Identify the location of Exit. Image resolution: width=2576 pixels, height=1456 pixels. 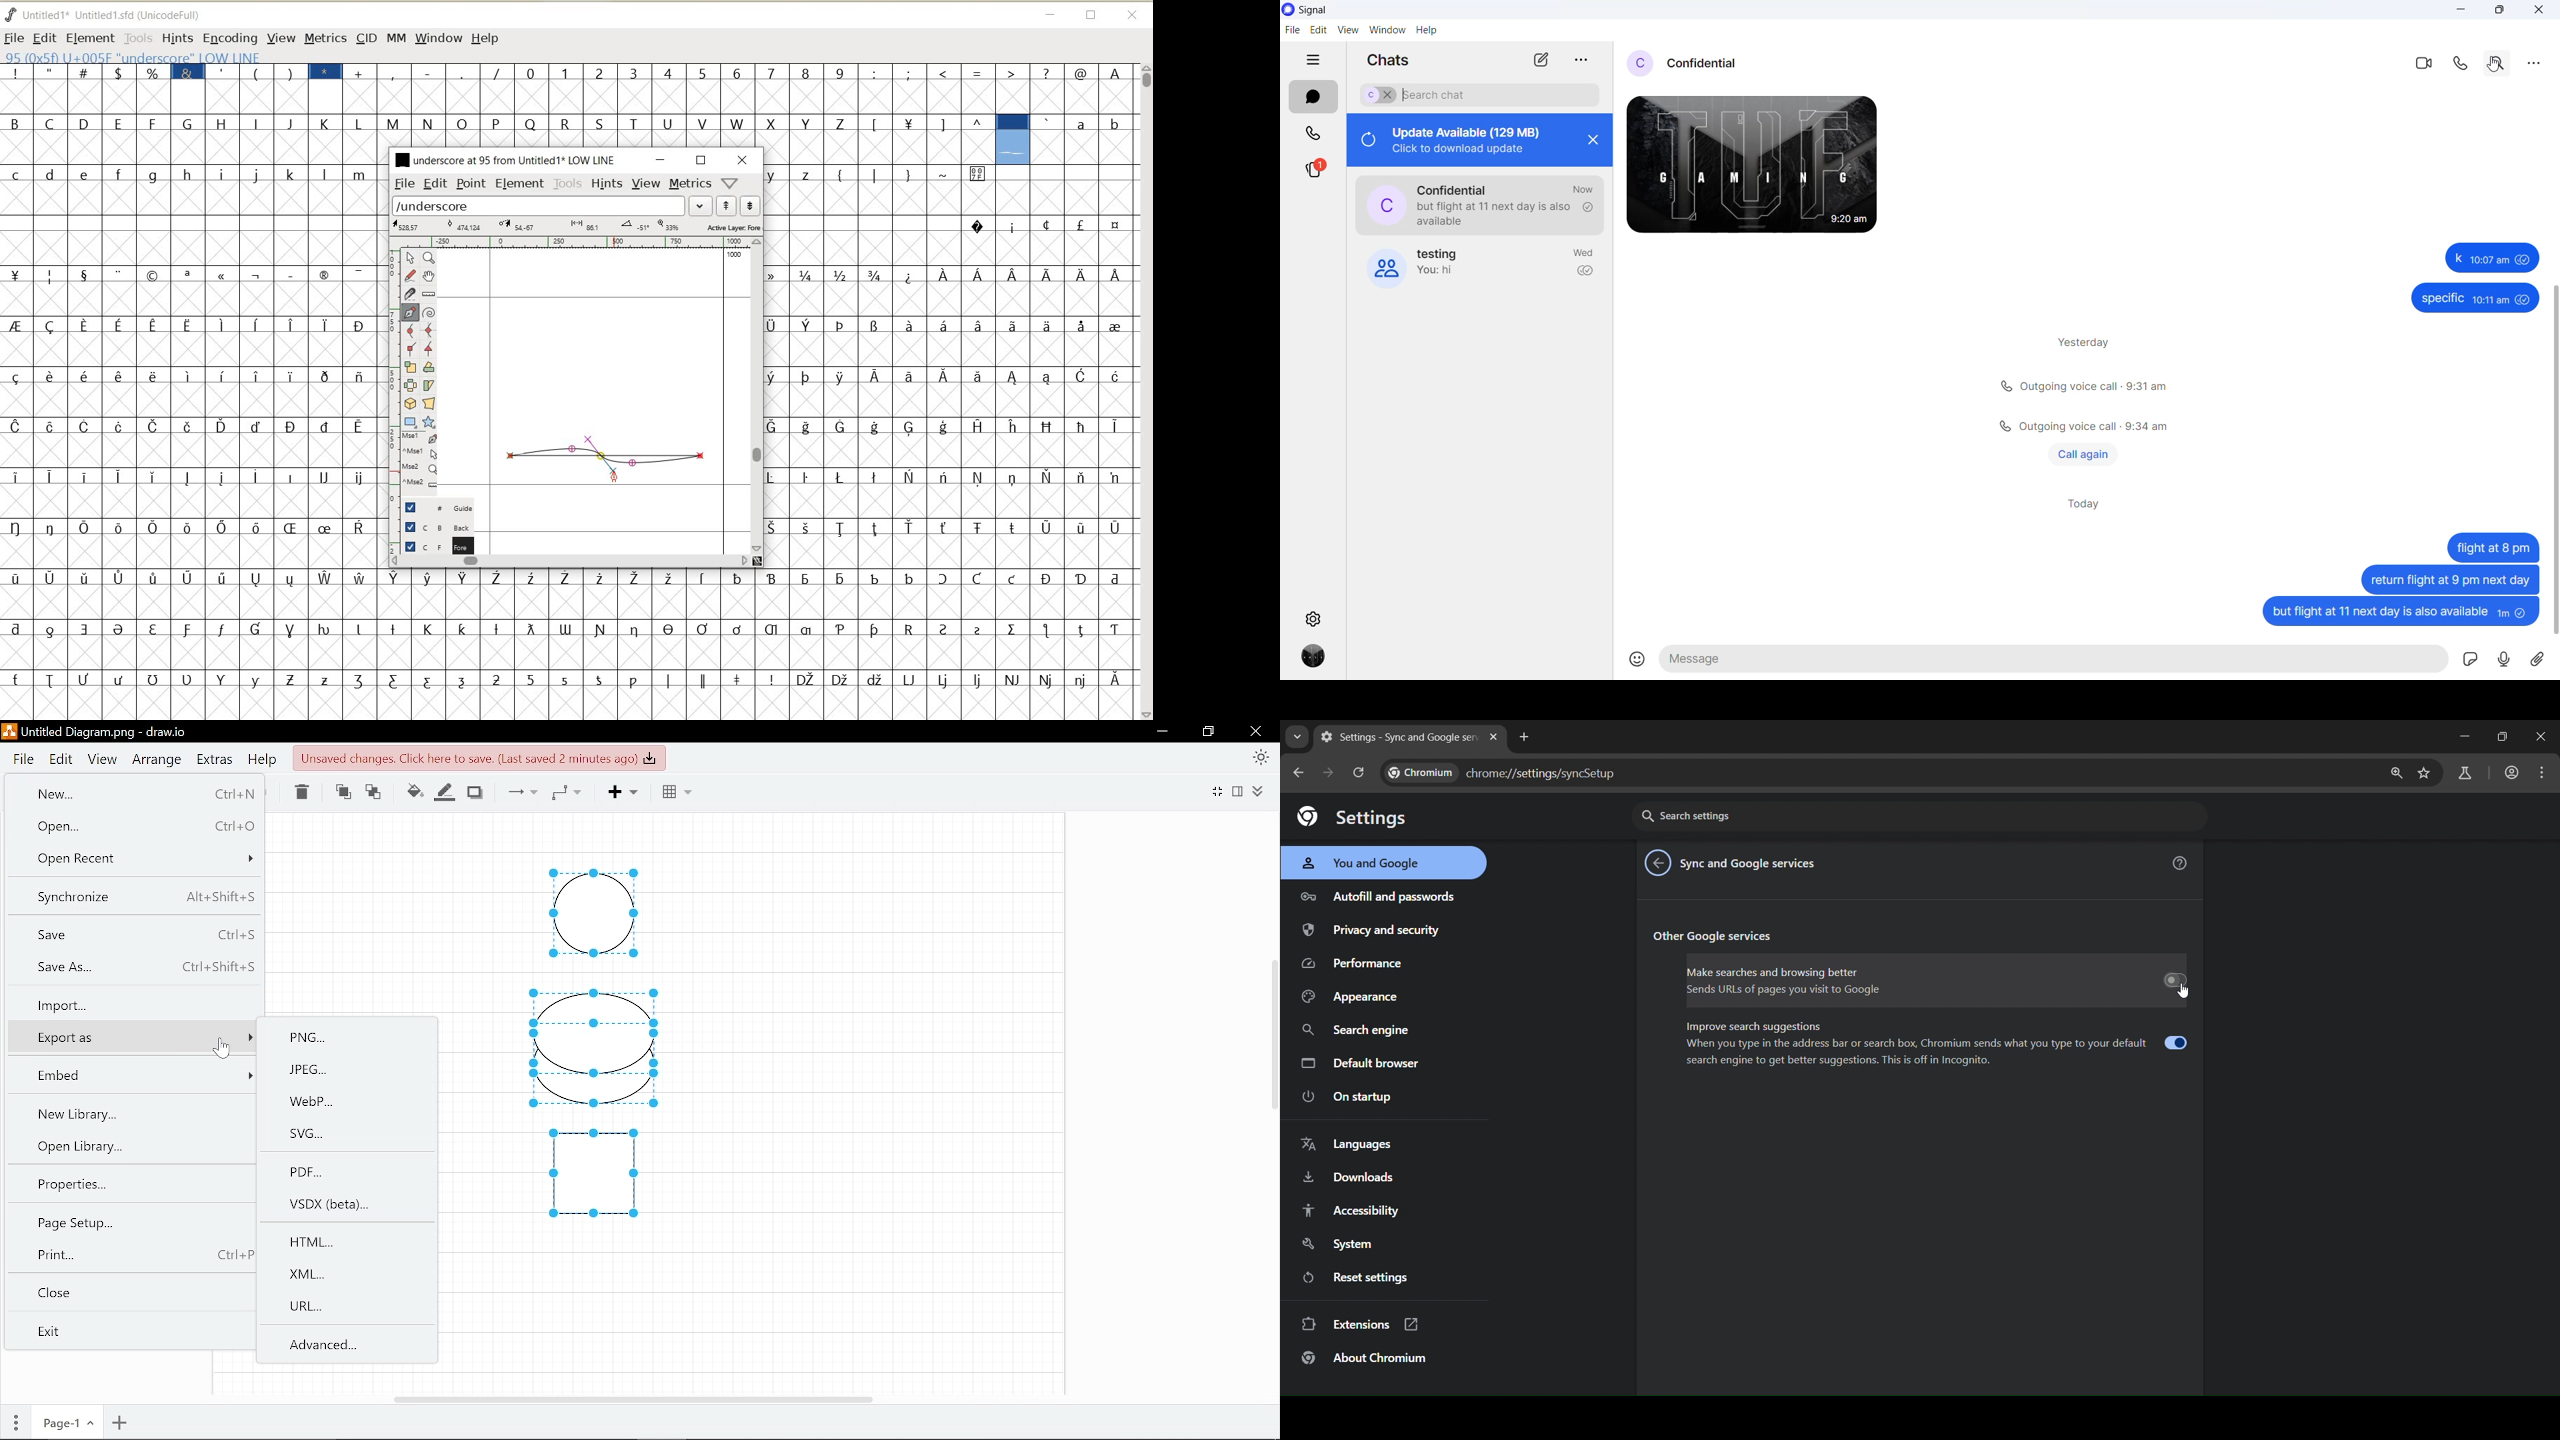
(134, 1328).